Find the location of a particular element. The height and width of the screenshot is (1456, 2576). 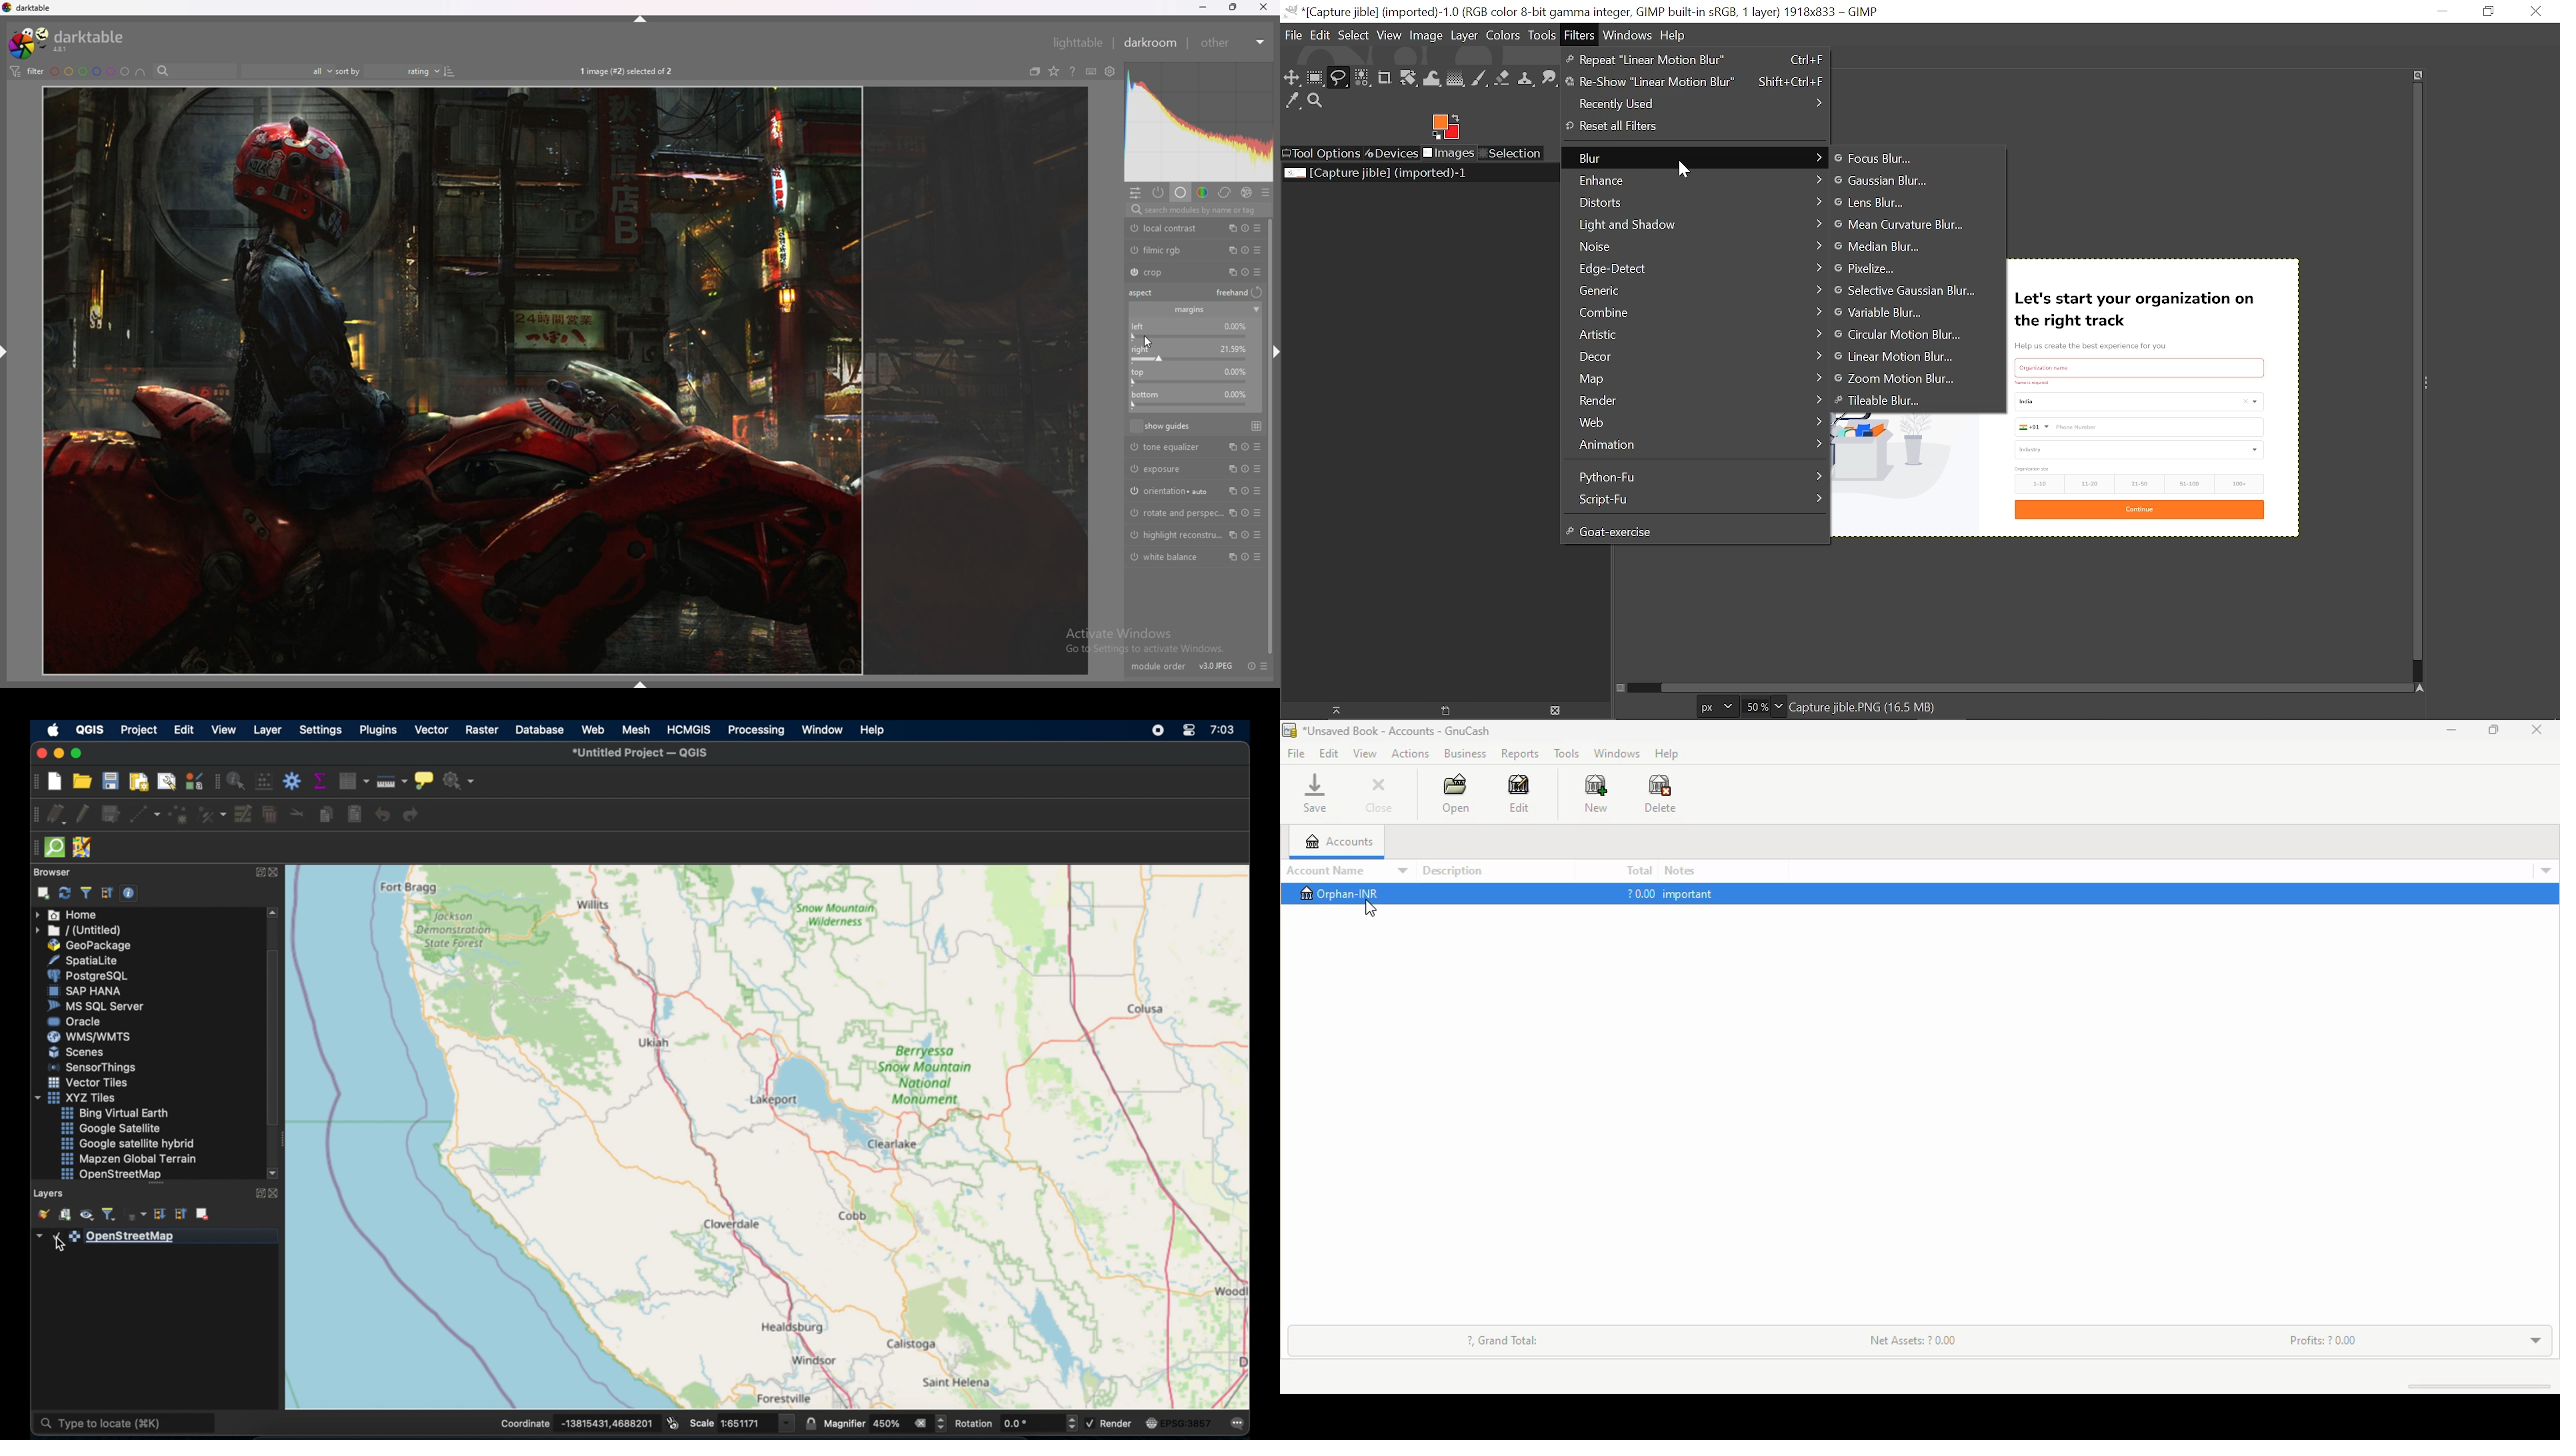

quick access panel is located at coordinates (1135, 193).